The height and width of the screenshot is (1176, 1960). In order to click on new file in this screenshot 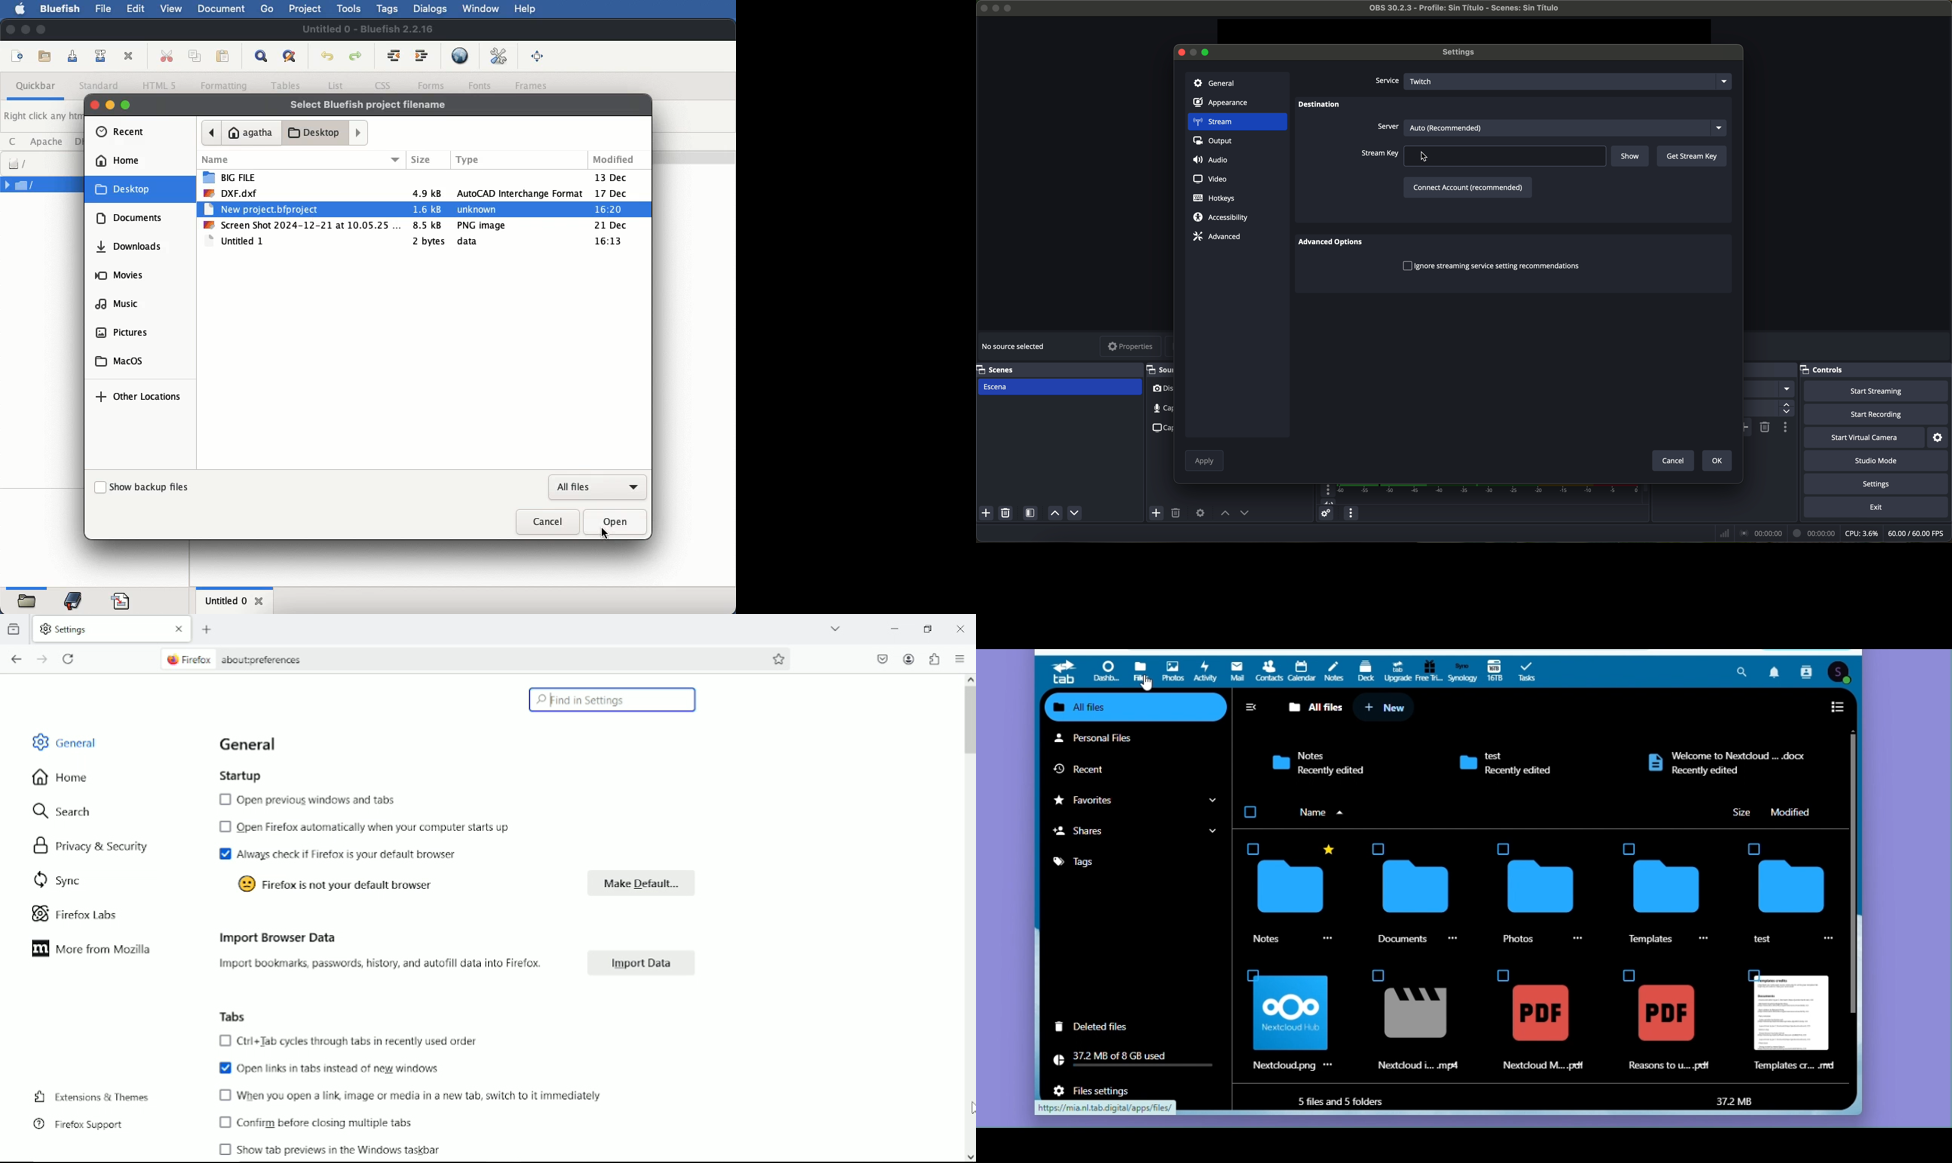, I will do `click(19, 57)`.